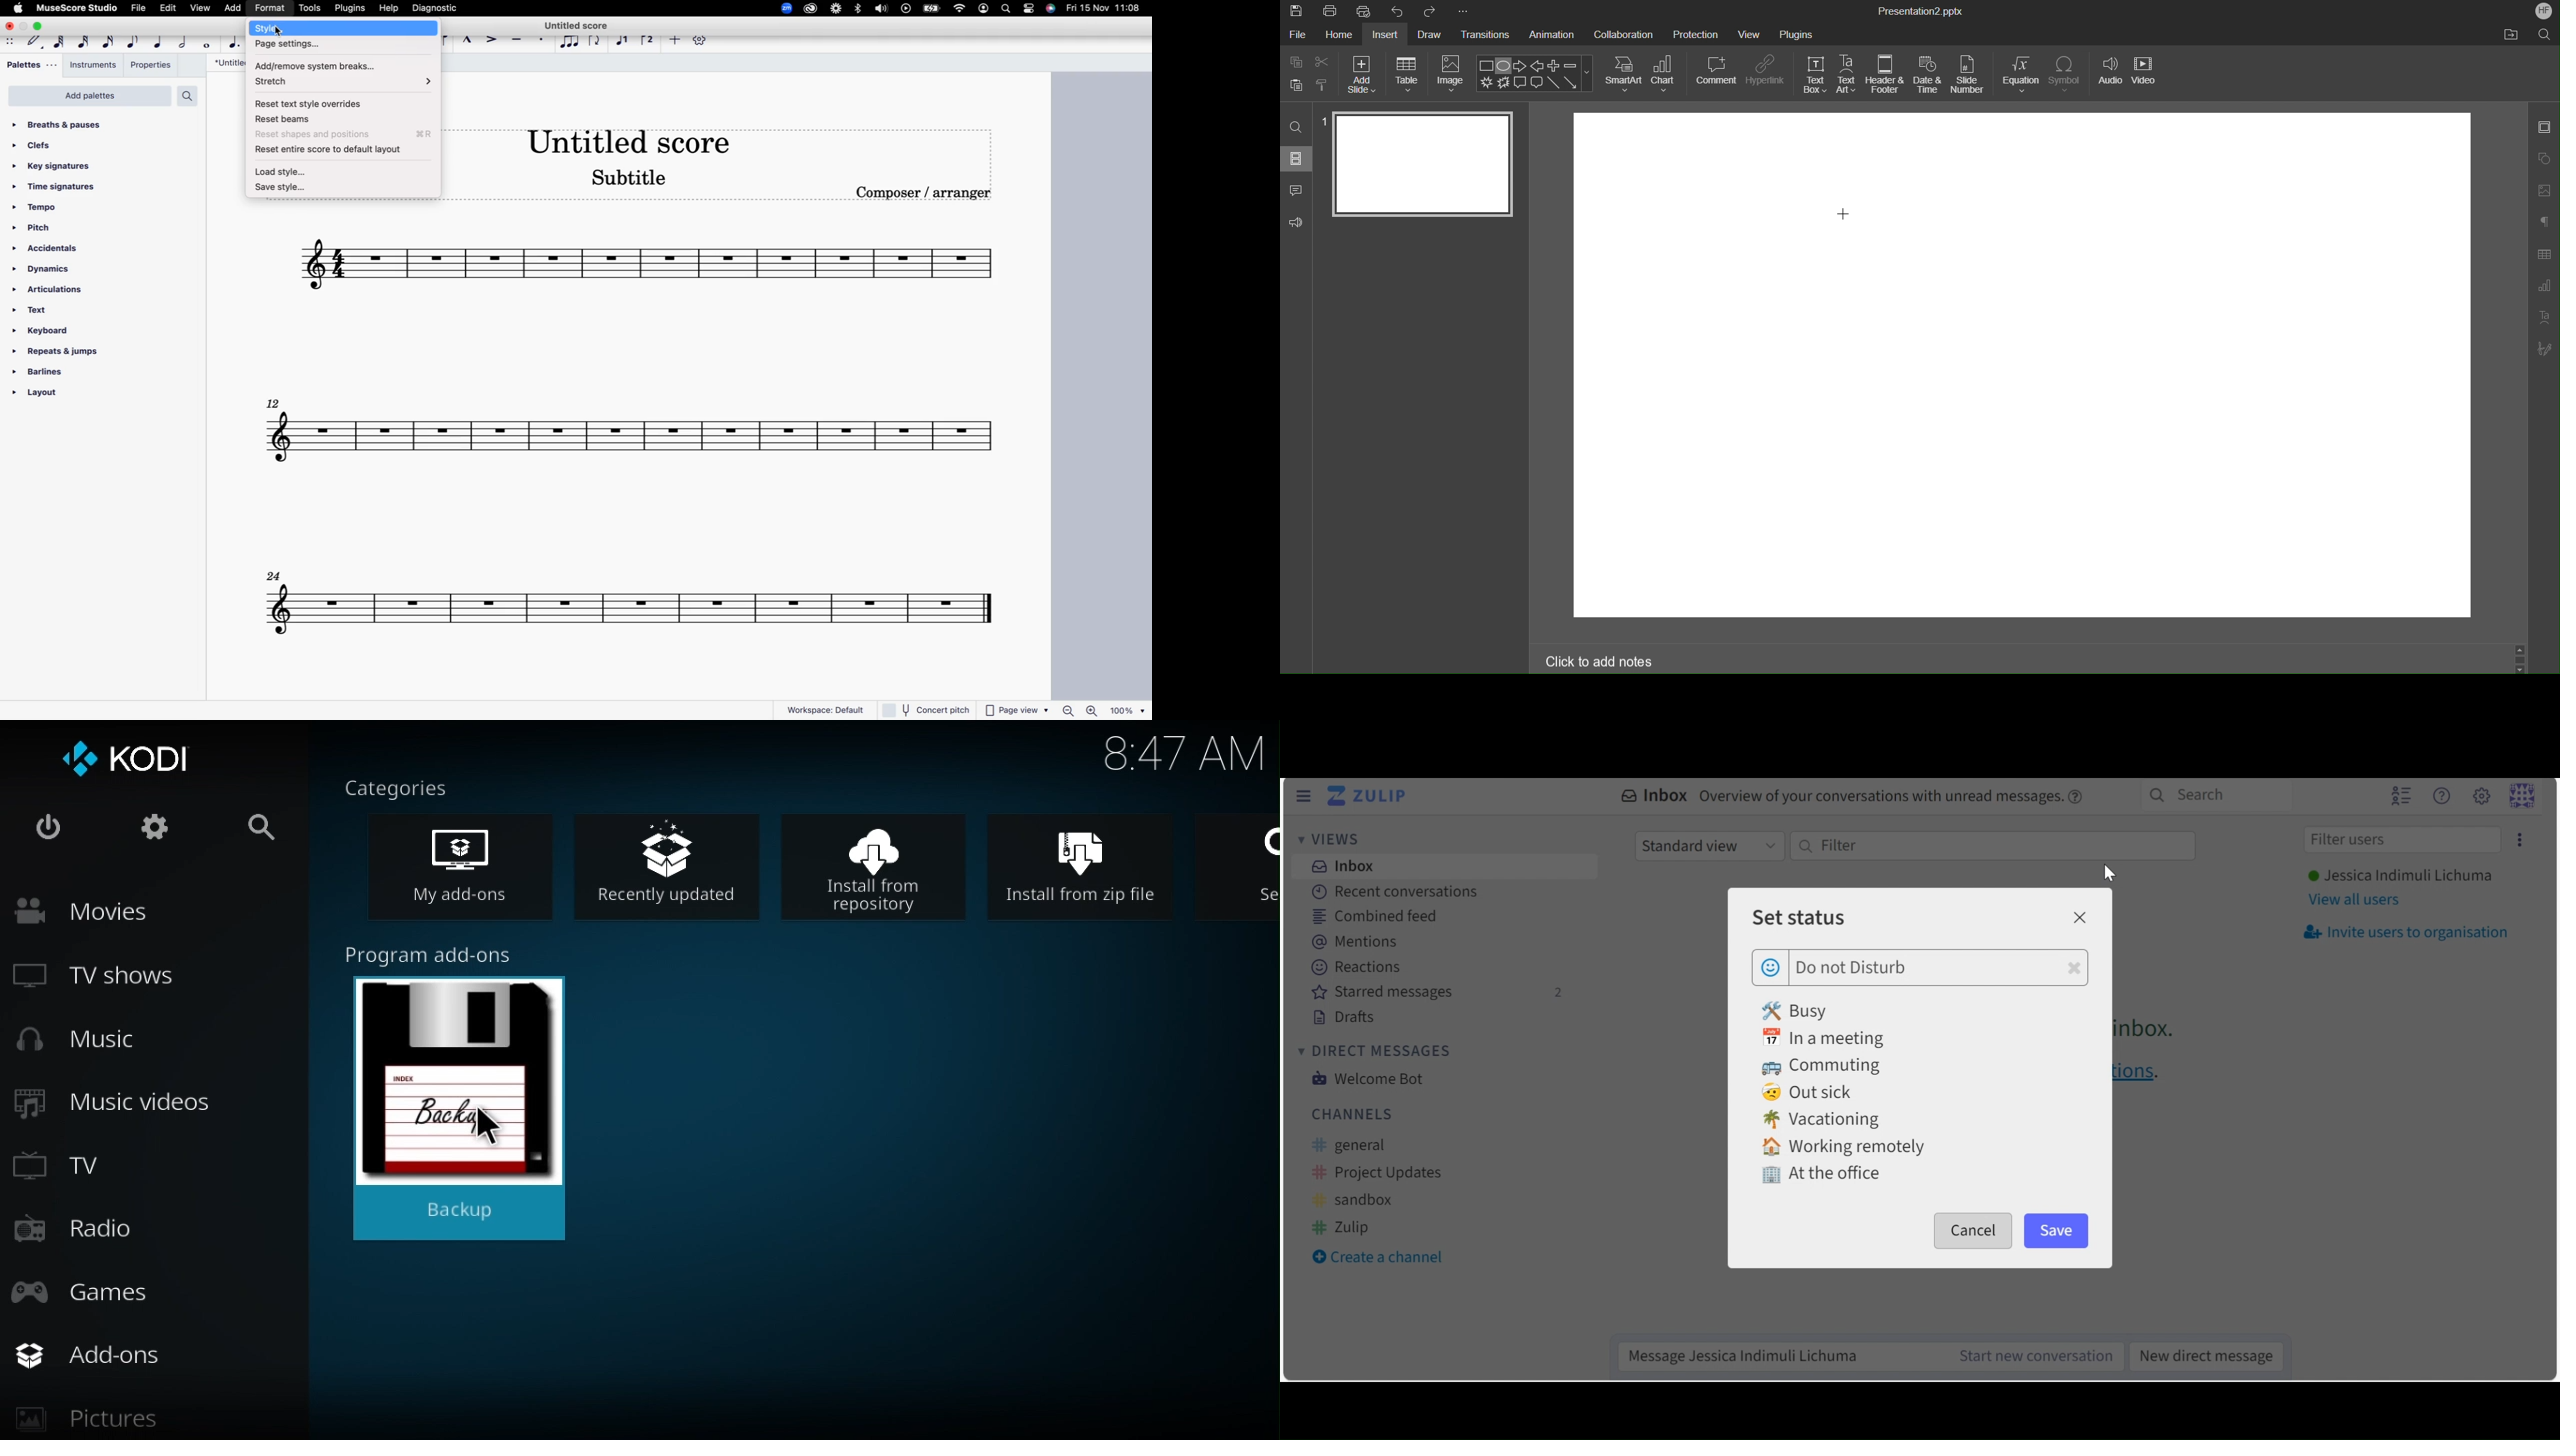 This screenshot has height=1456, width=2576. I want to click on project updates, so click(1379, 1173).